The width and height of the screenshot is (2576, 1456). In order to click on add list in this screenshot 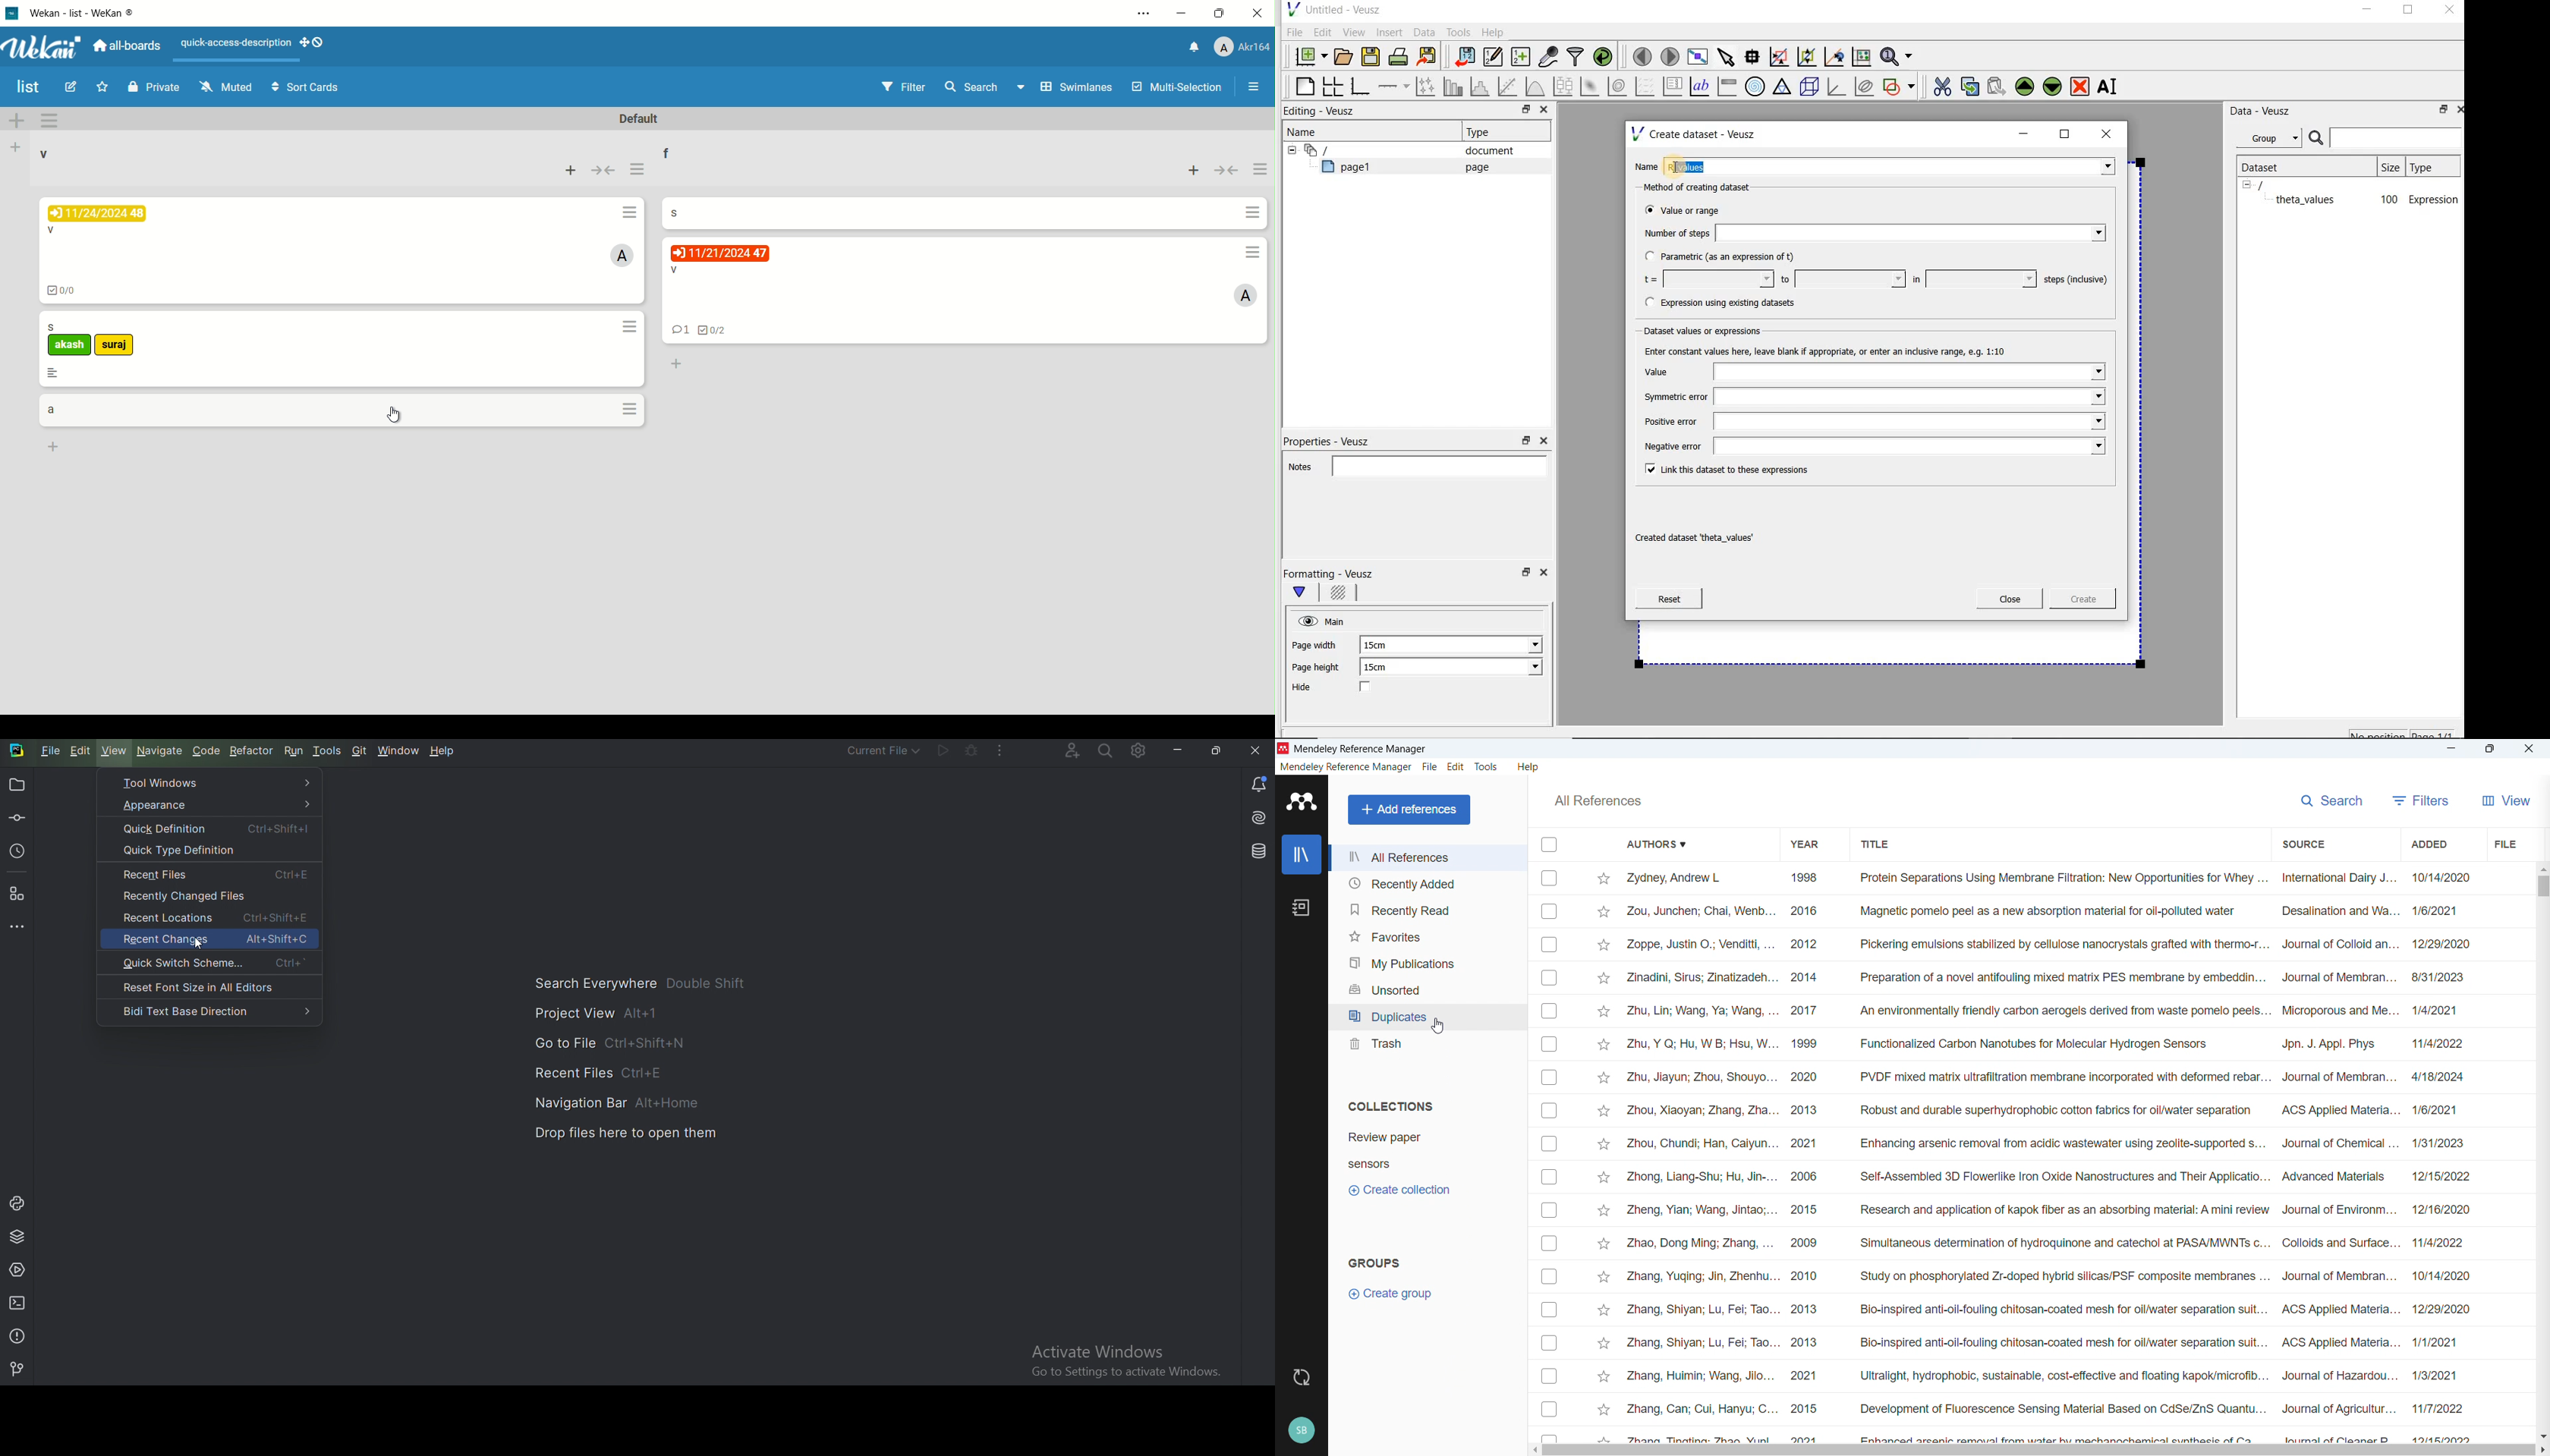, I will do `click(15, 149)`.